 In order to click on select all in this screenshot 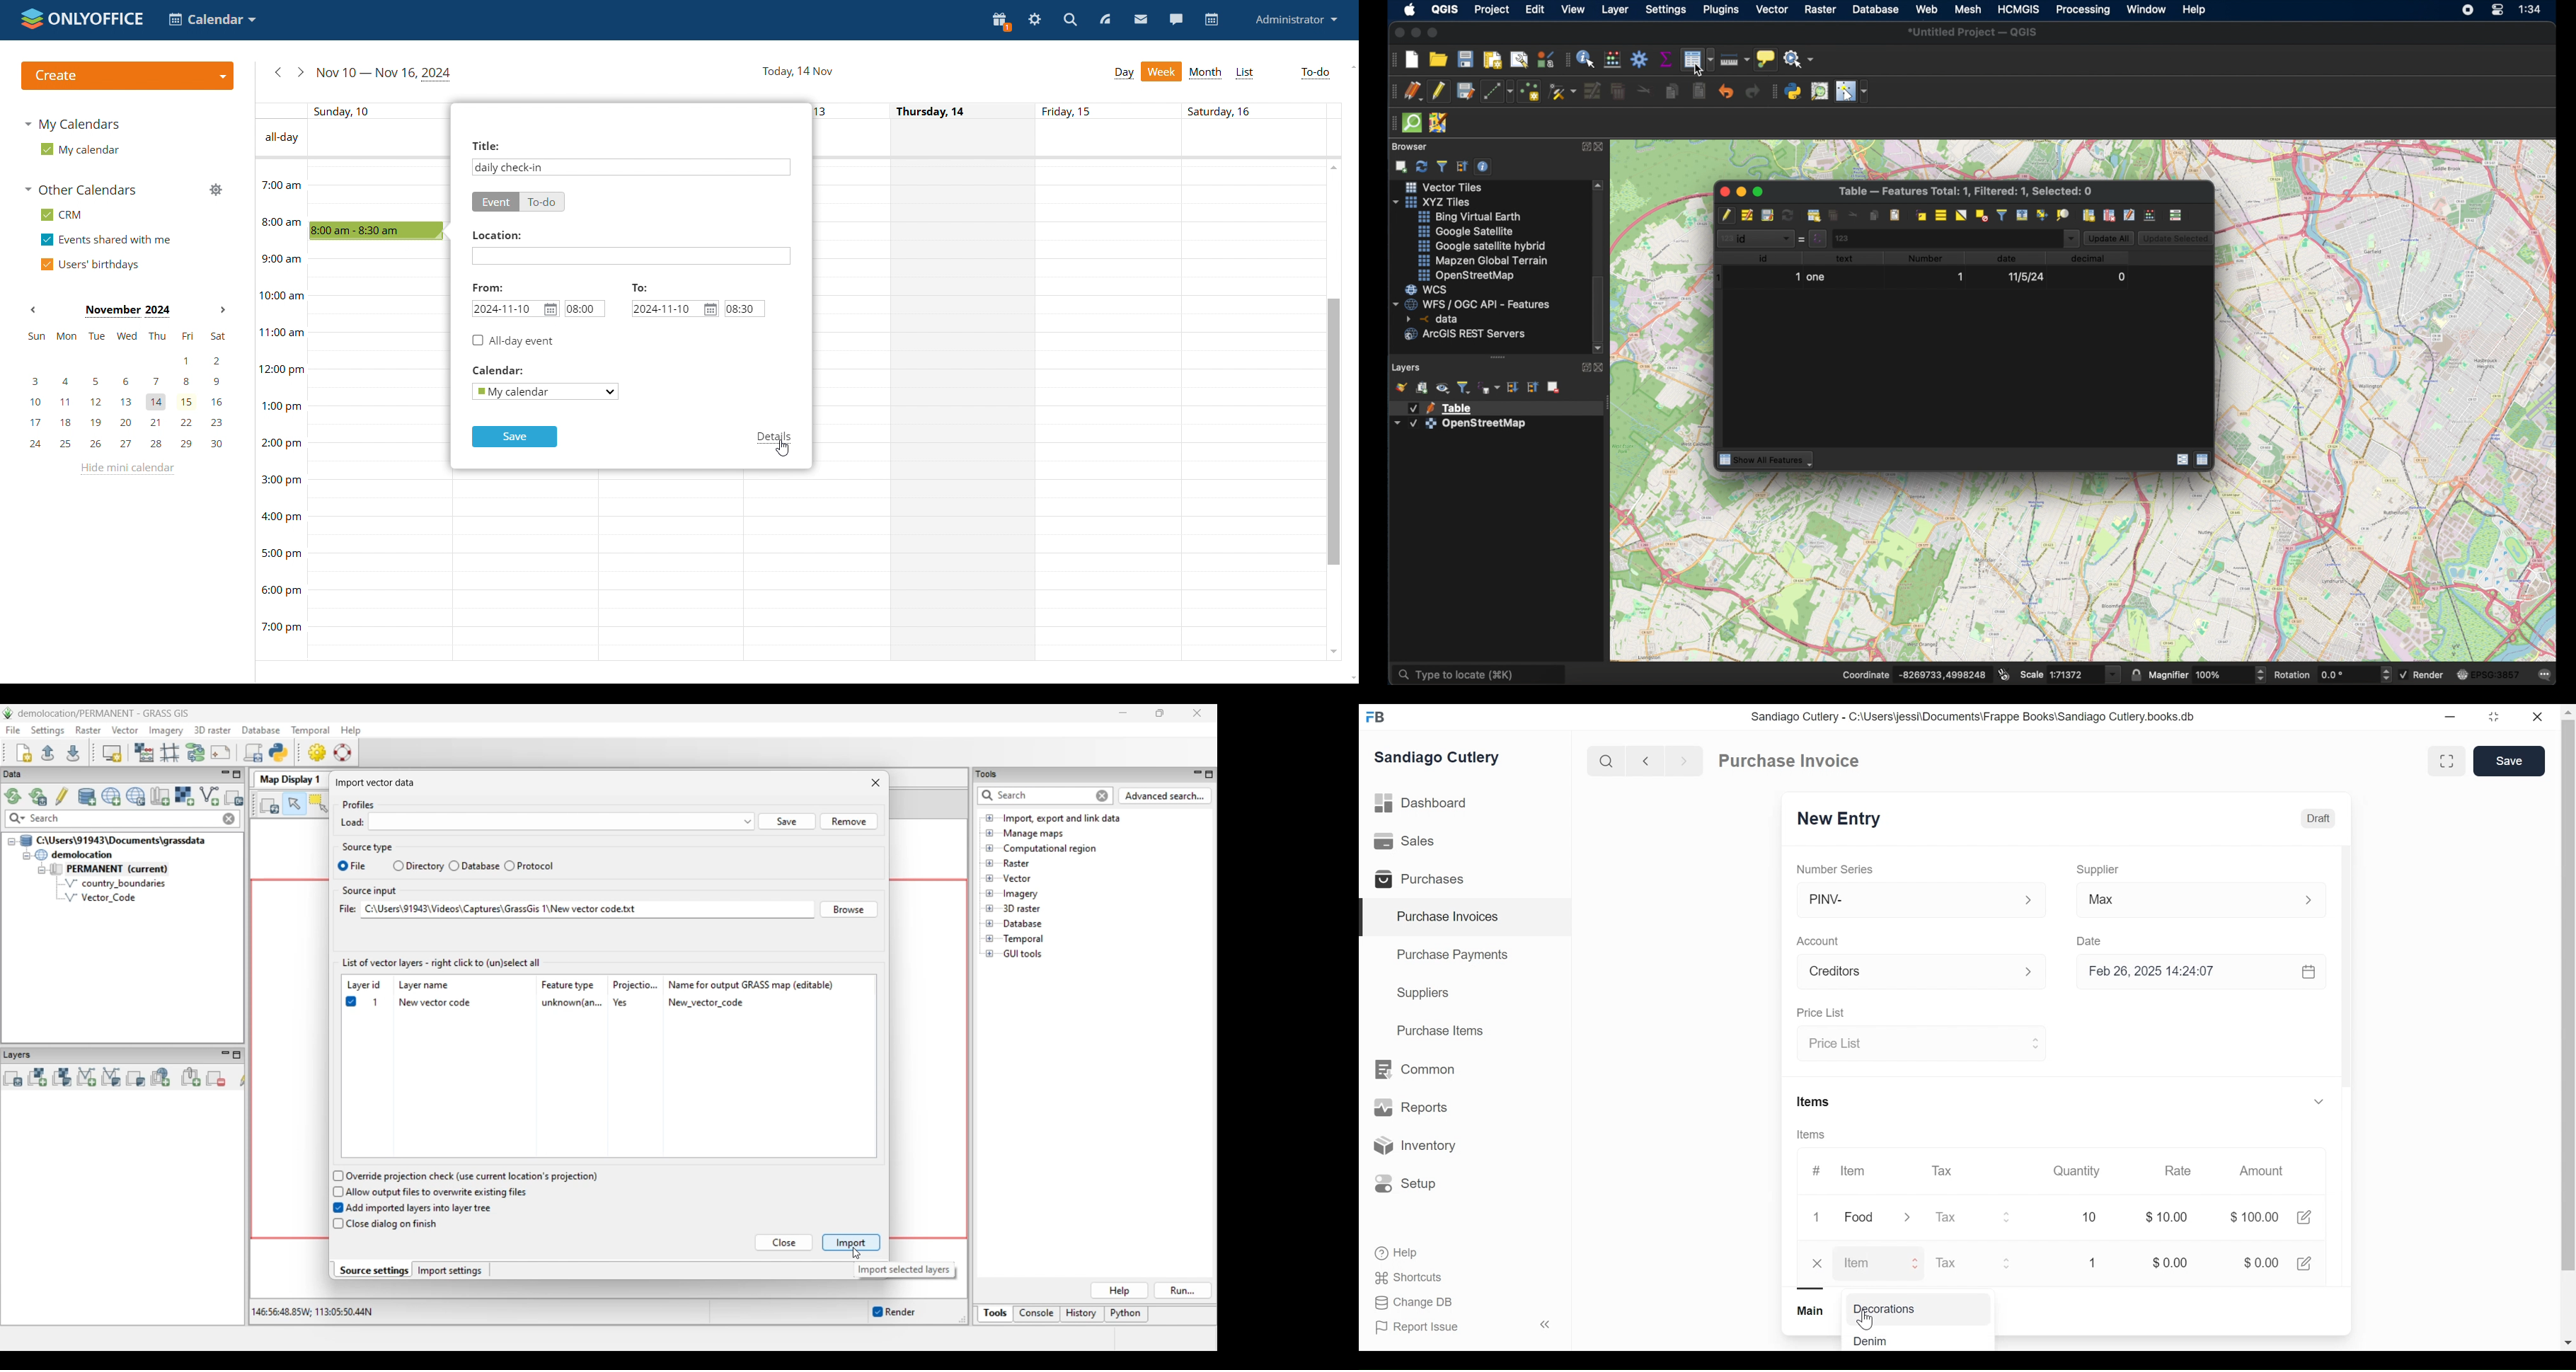, I will do `click(1942, 214)`.